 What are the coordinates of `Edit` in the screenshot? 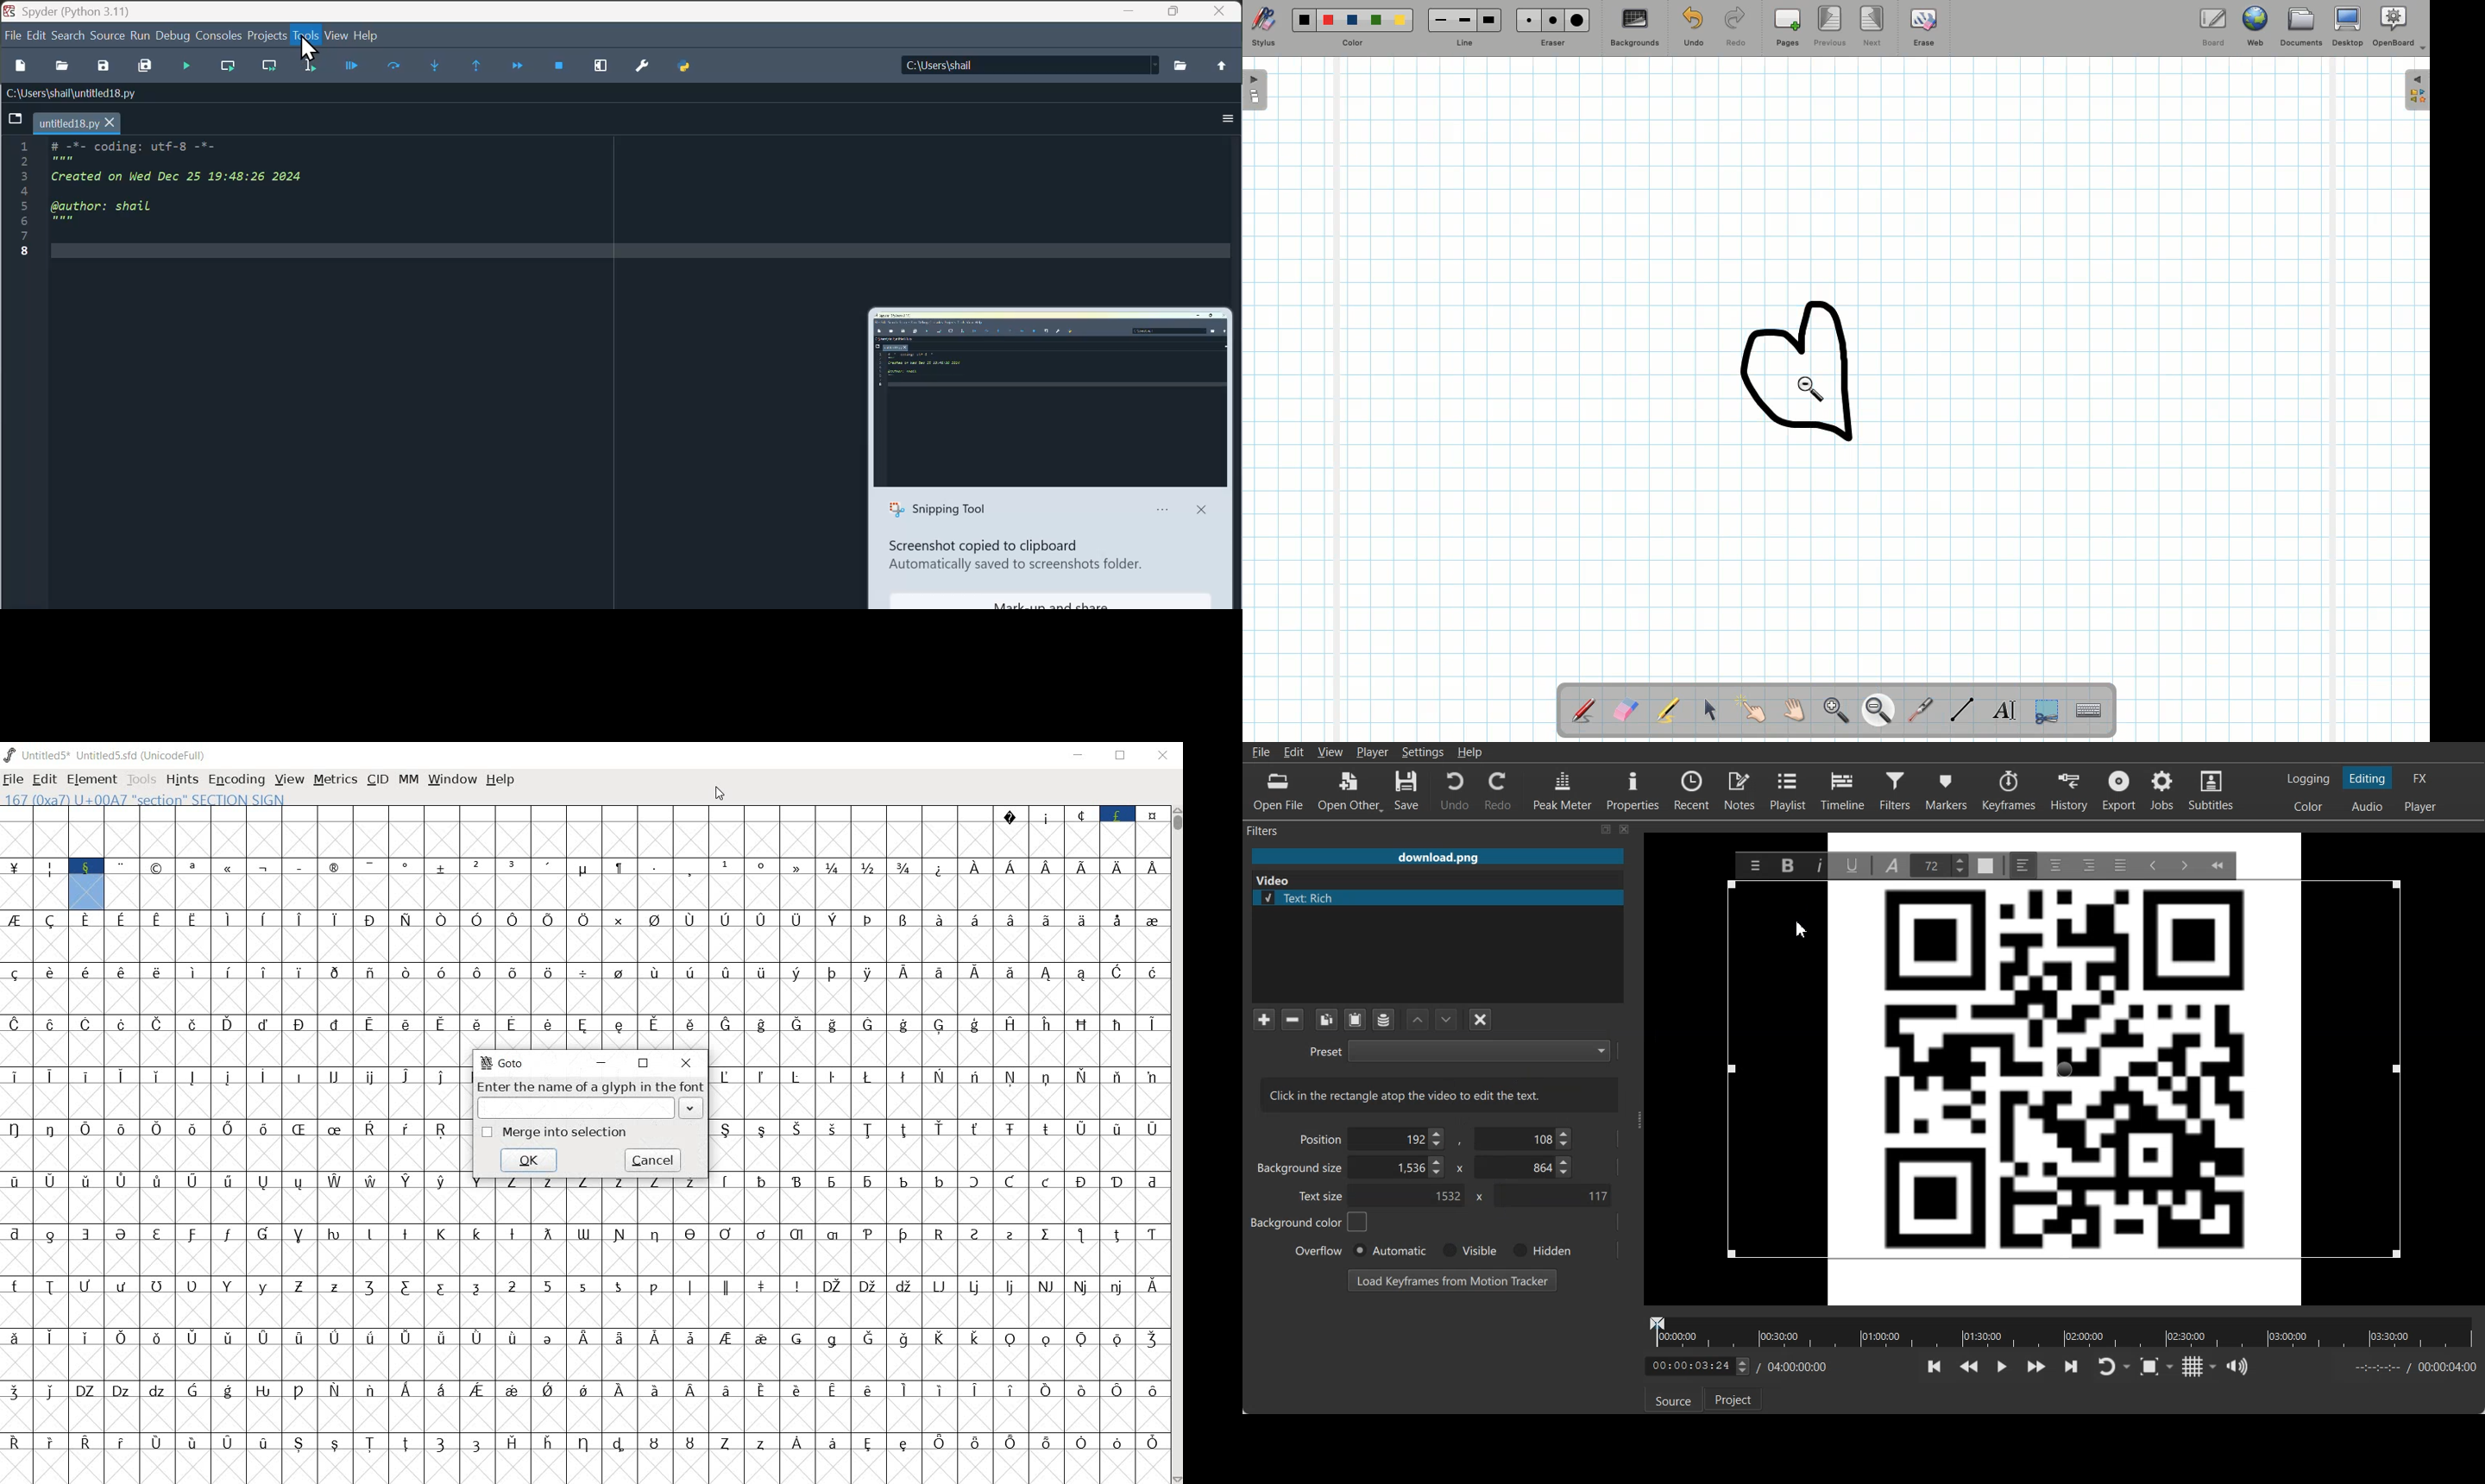 It's located at (1294, 751).